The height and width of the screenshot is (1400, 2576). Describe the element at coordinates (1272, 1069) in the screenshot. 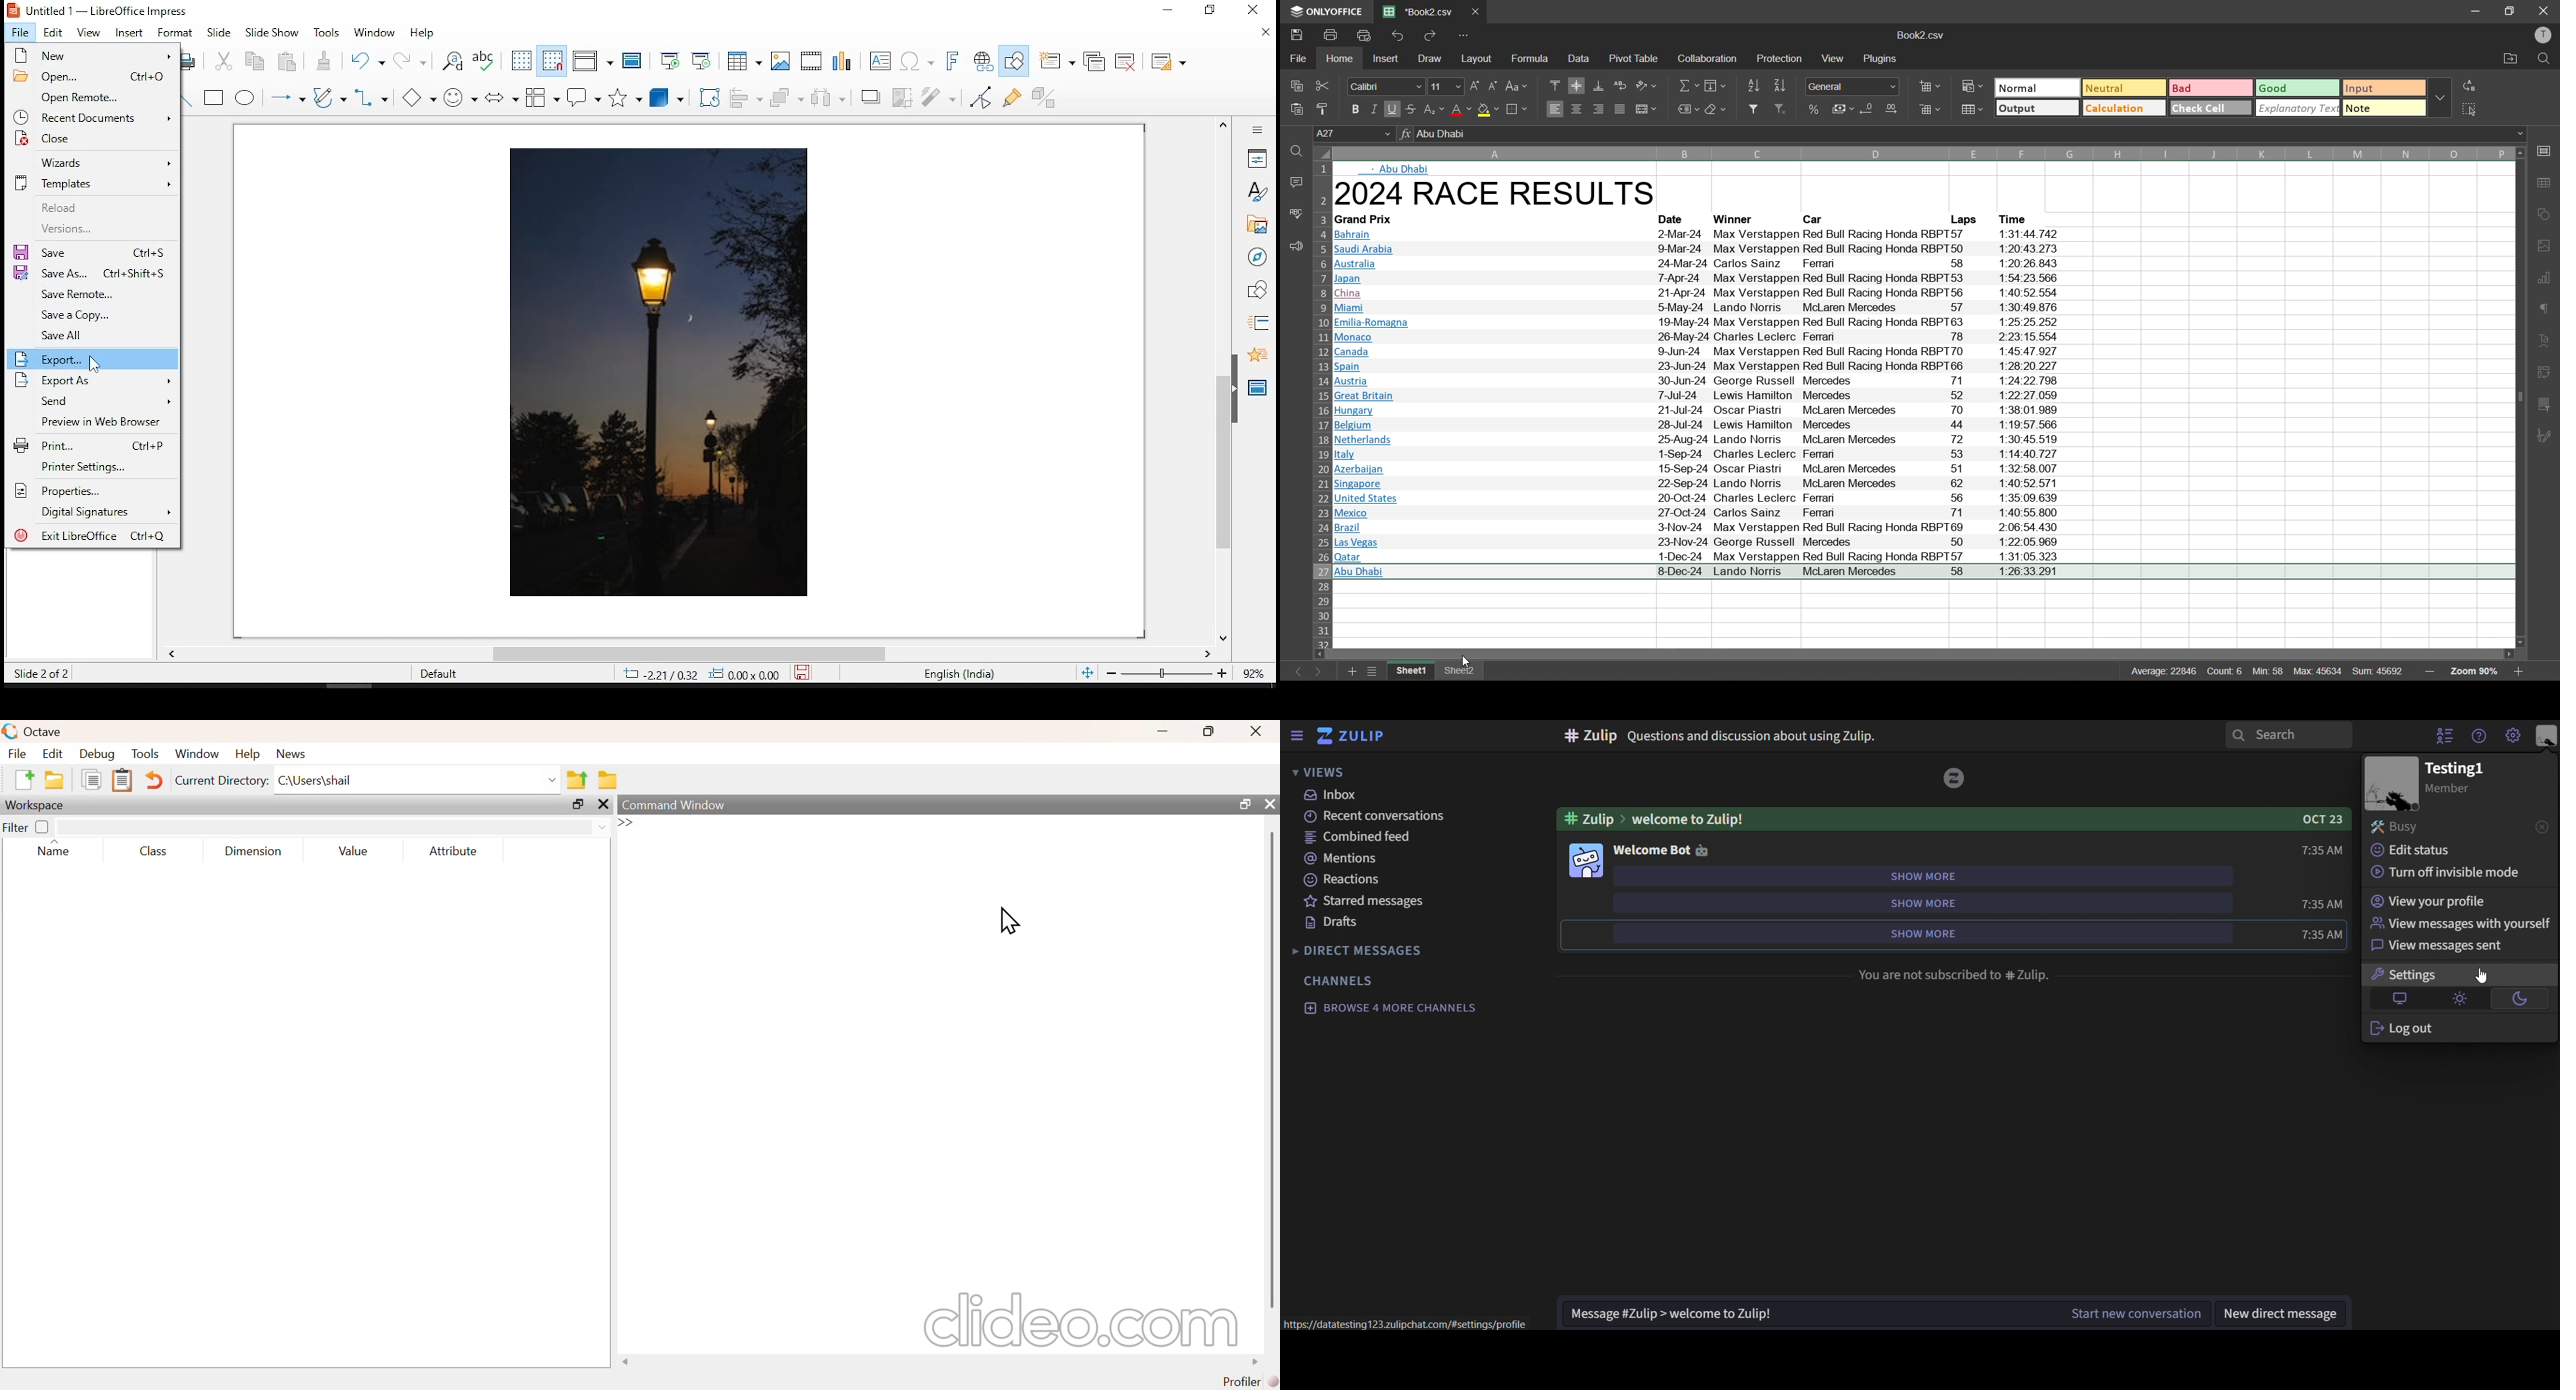

I see `scrollbar` at that location.